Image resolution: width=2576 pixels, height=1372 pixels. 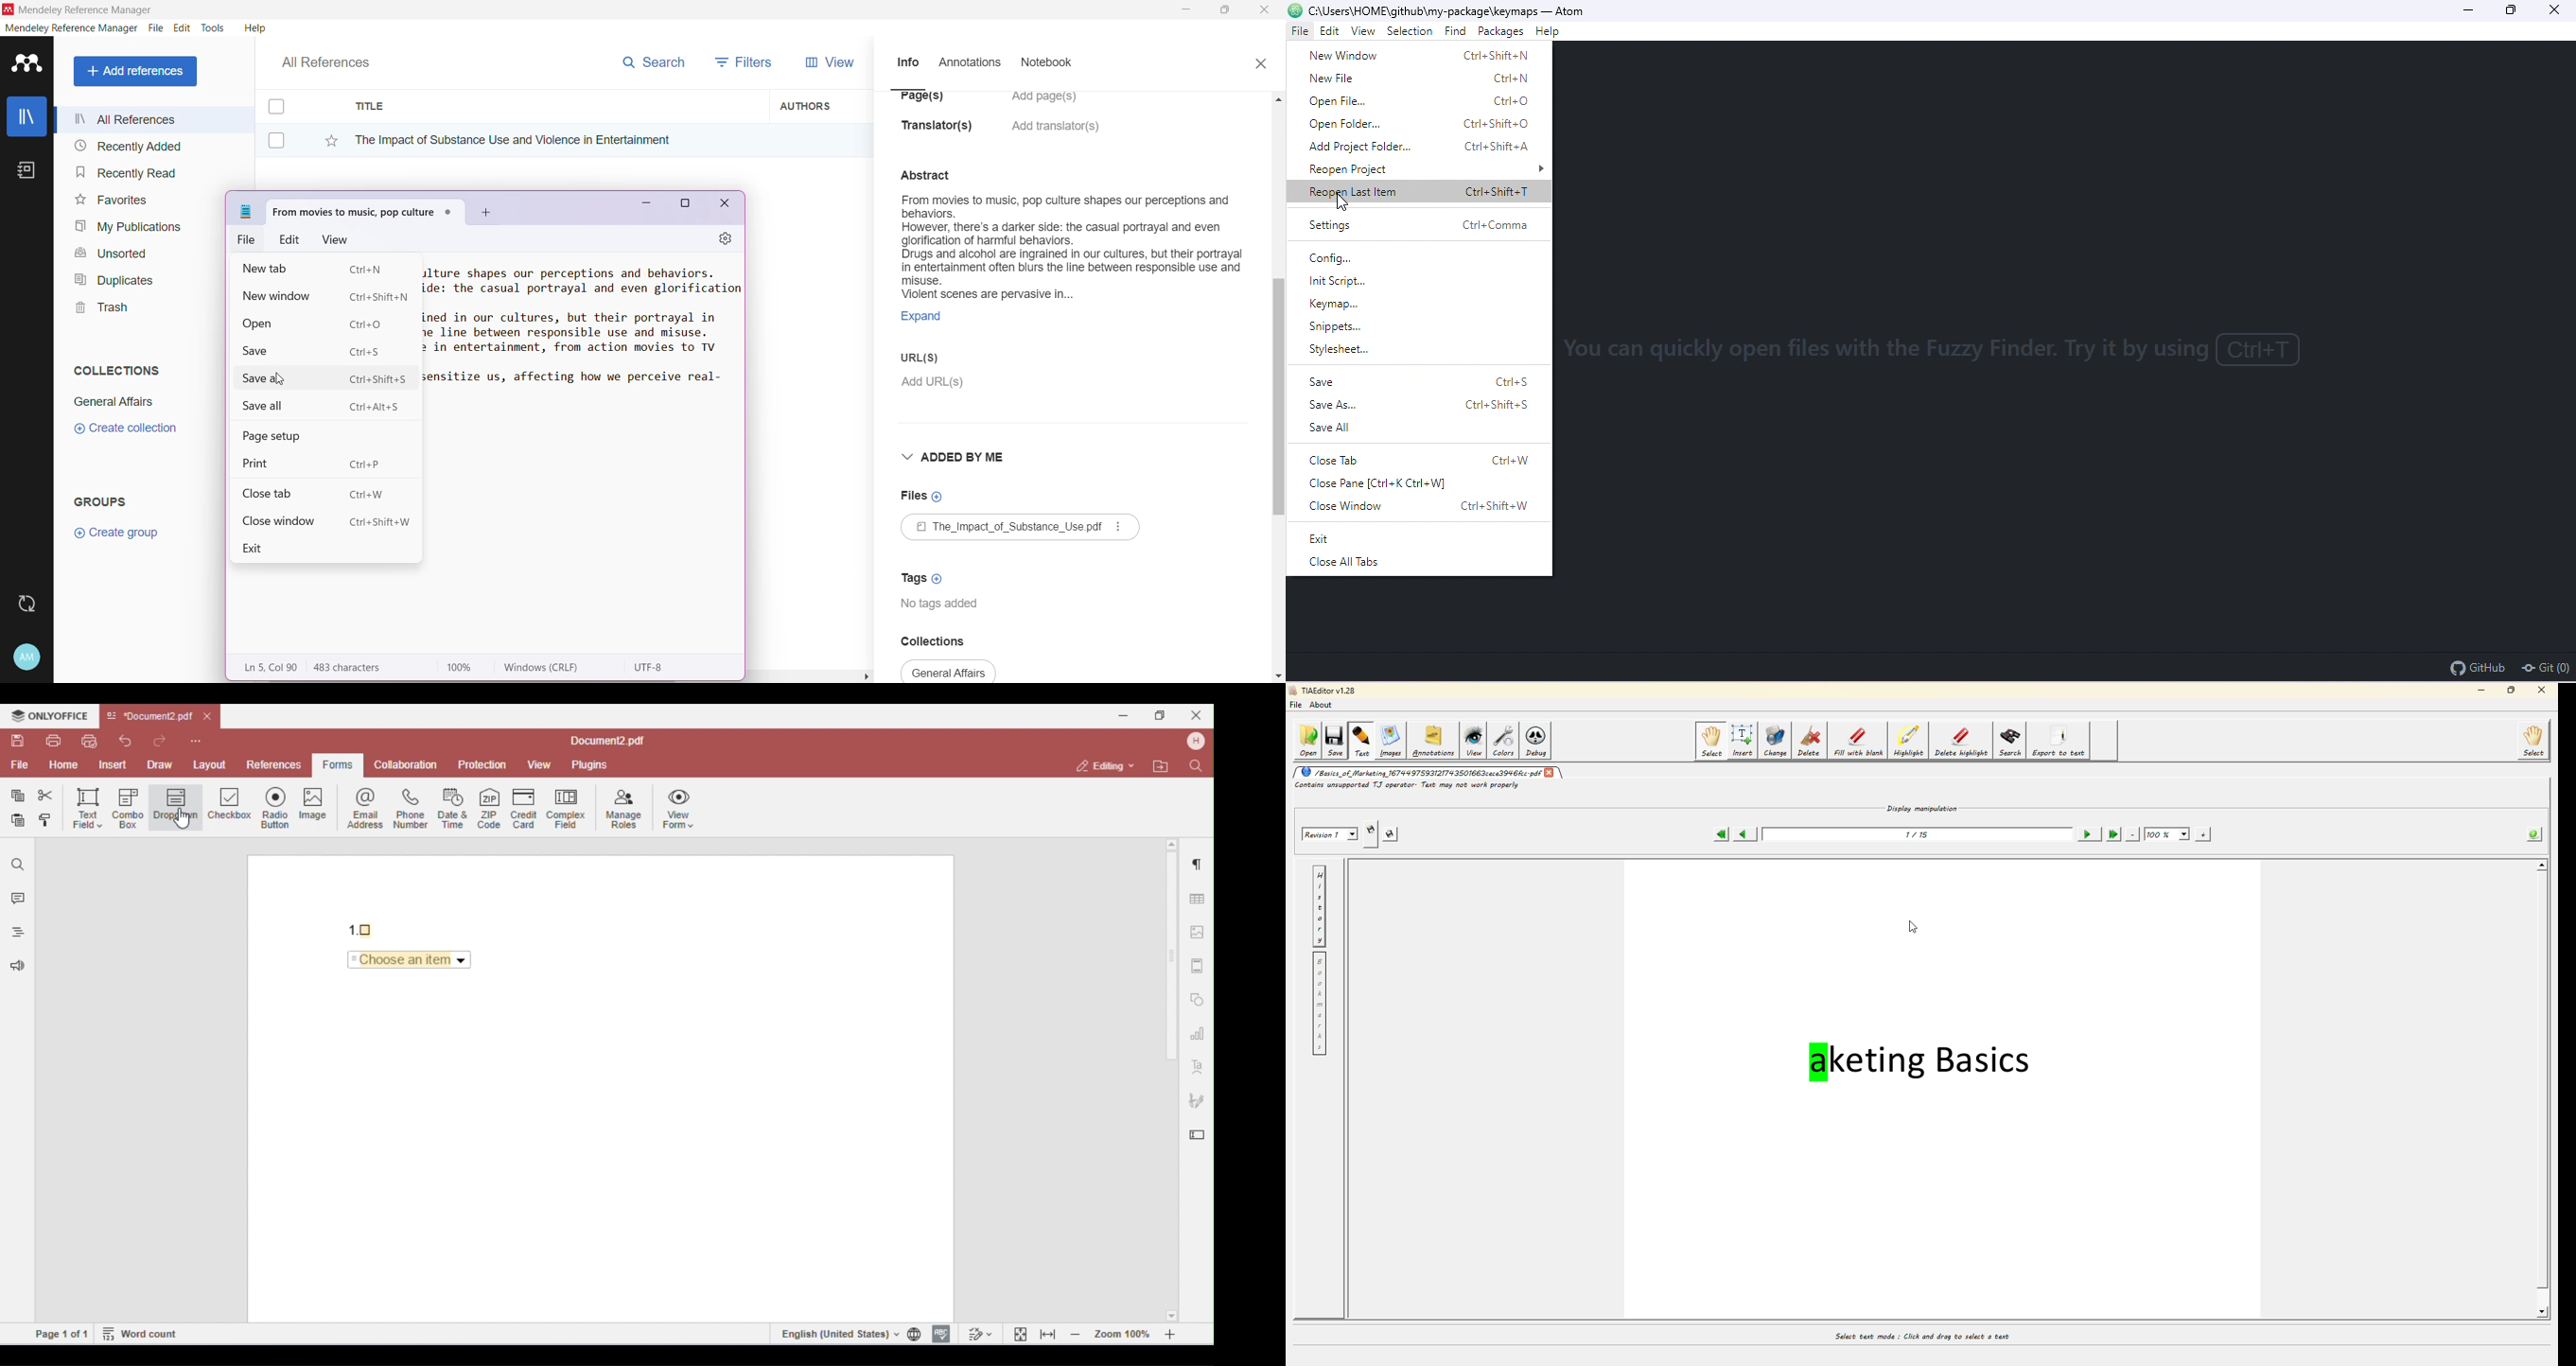 What do you see at coordinates (1425, 168) in the screenshot?
I see `reopen project` at bounding box center [1425, 168].